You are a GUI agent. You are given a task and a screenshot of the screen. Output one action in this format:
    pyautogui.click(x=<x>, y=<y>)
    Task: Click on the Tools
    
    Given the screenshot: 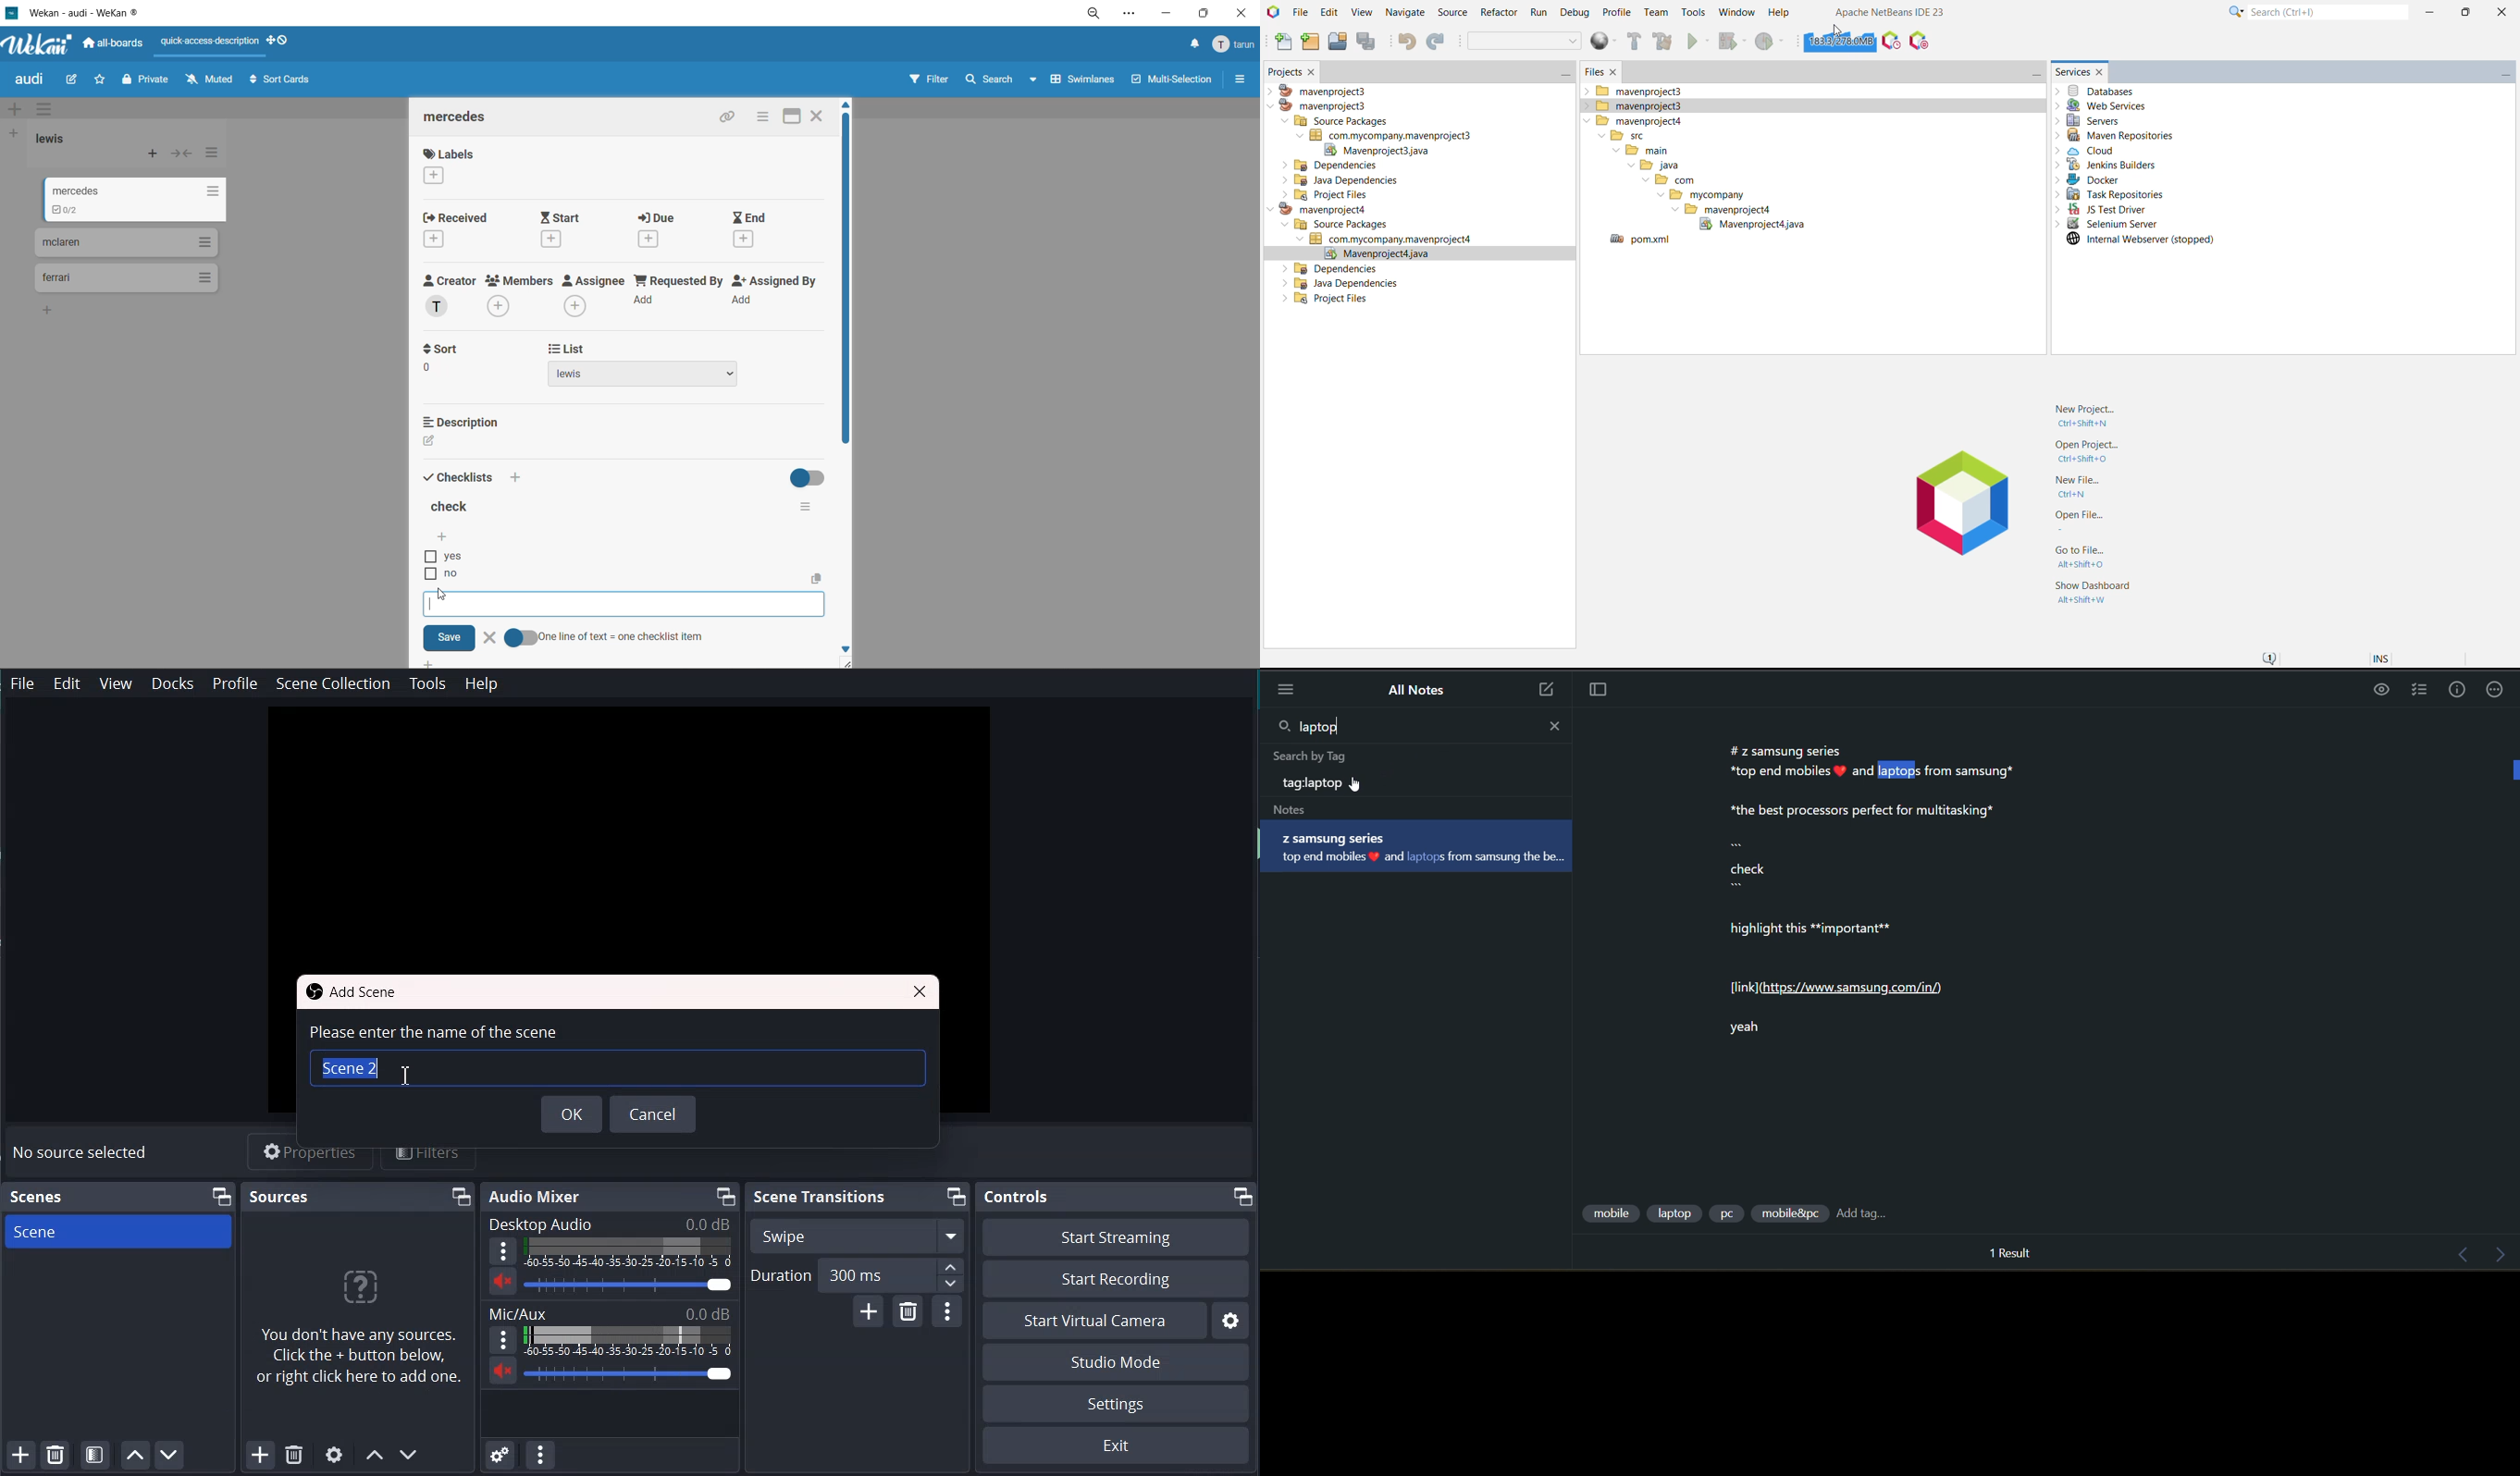 What is the action you would take?
    pyautogui.click(x=428, y=684)
    